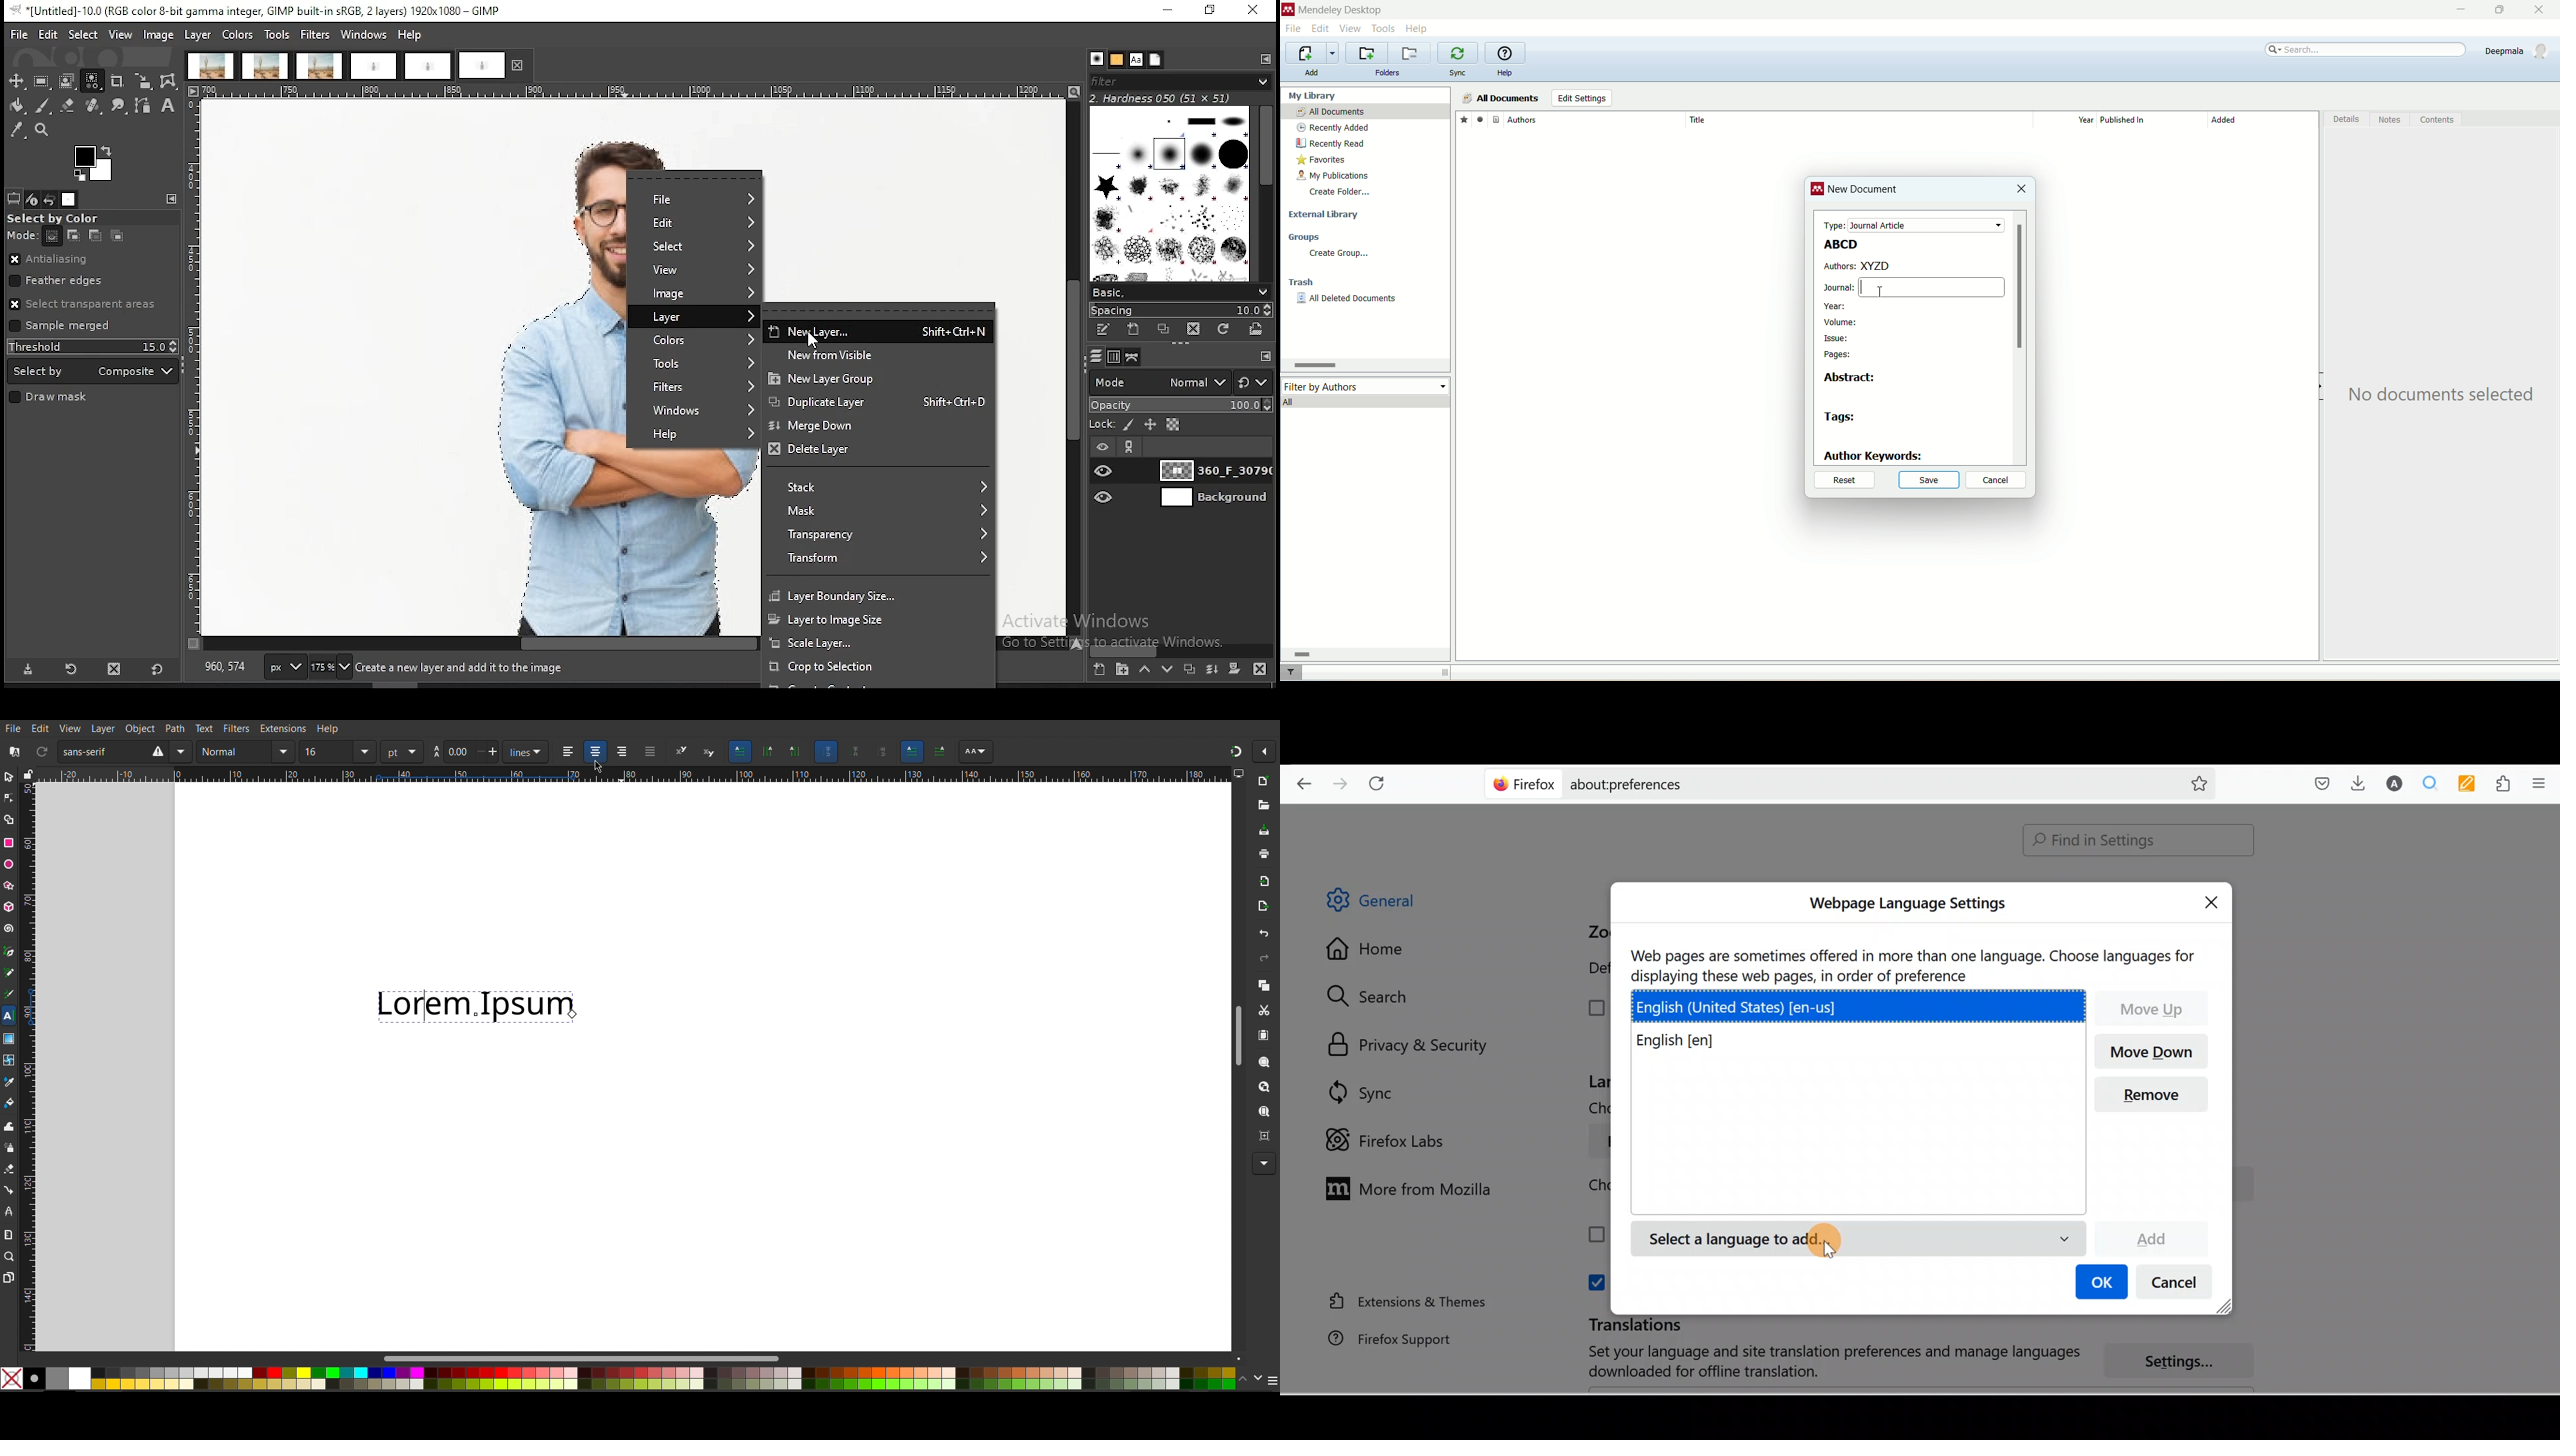 The image size is (2576, 1456). What do you see at coordinates (694, 317) in the screenshot?
I see `layer` at bounding box center [694, 317].